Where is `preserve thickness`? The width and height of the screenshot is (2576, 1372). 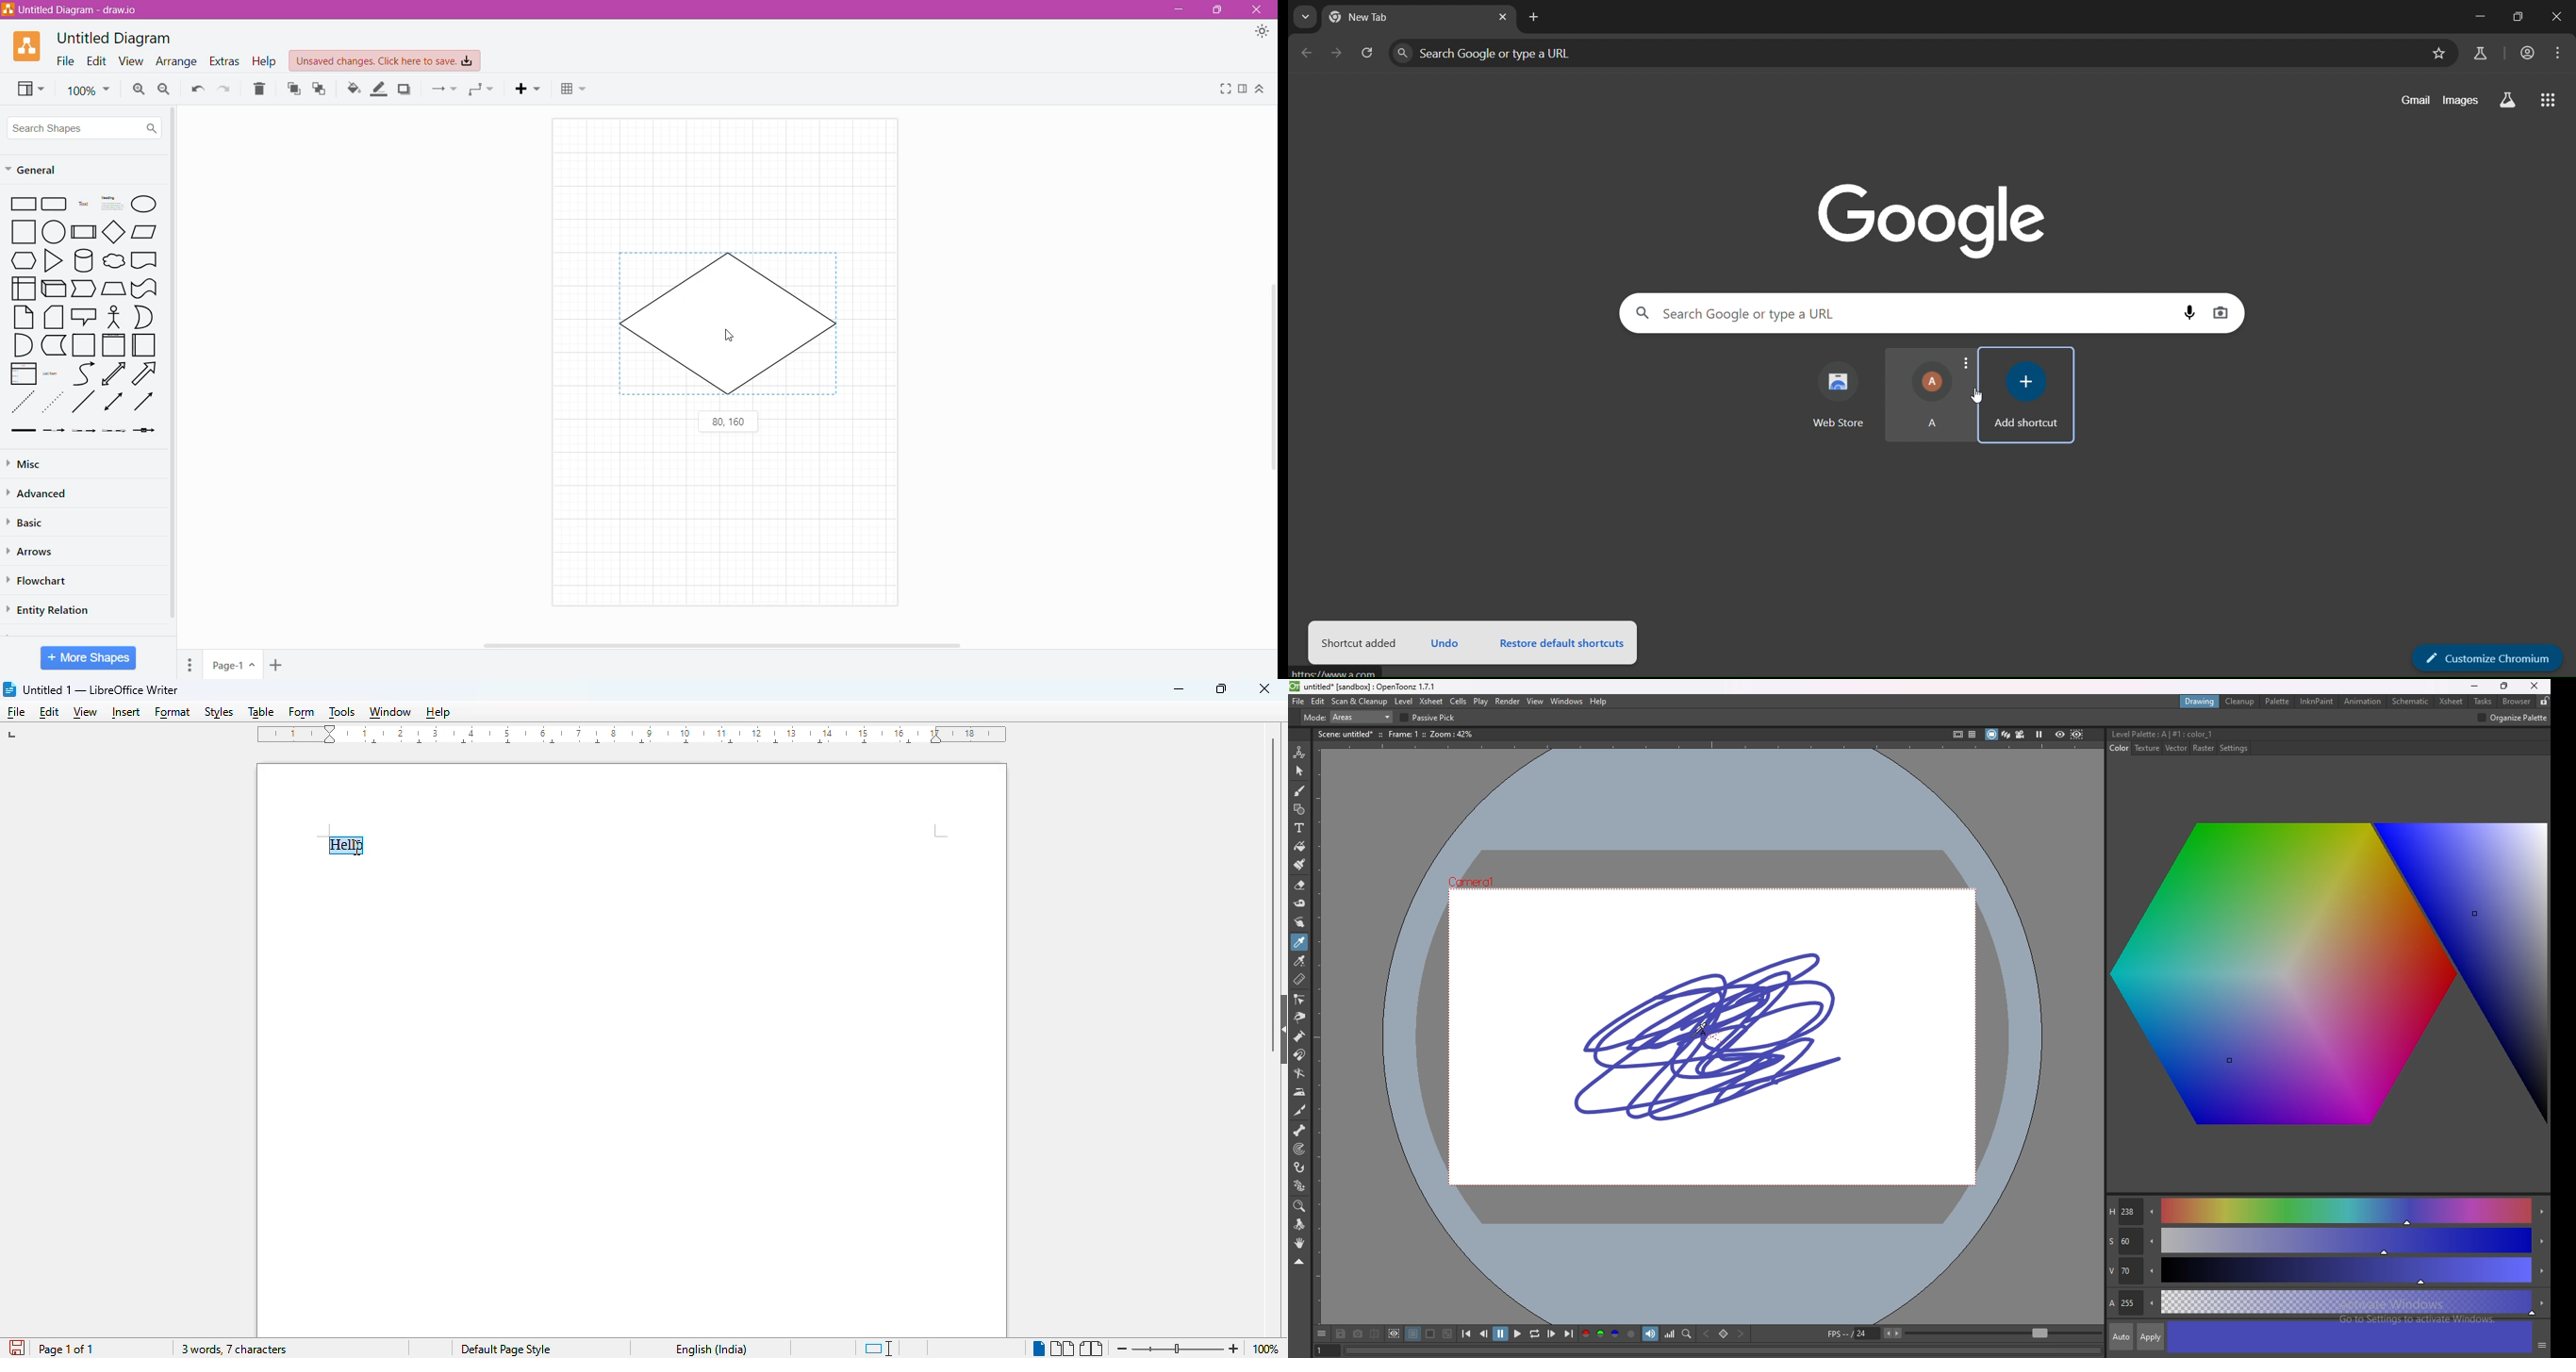
preserve thickness is located at coordinates (1675, 718).